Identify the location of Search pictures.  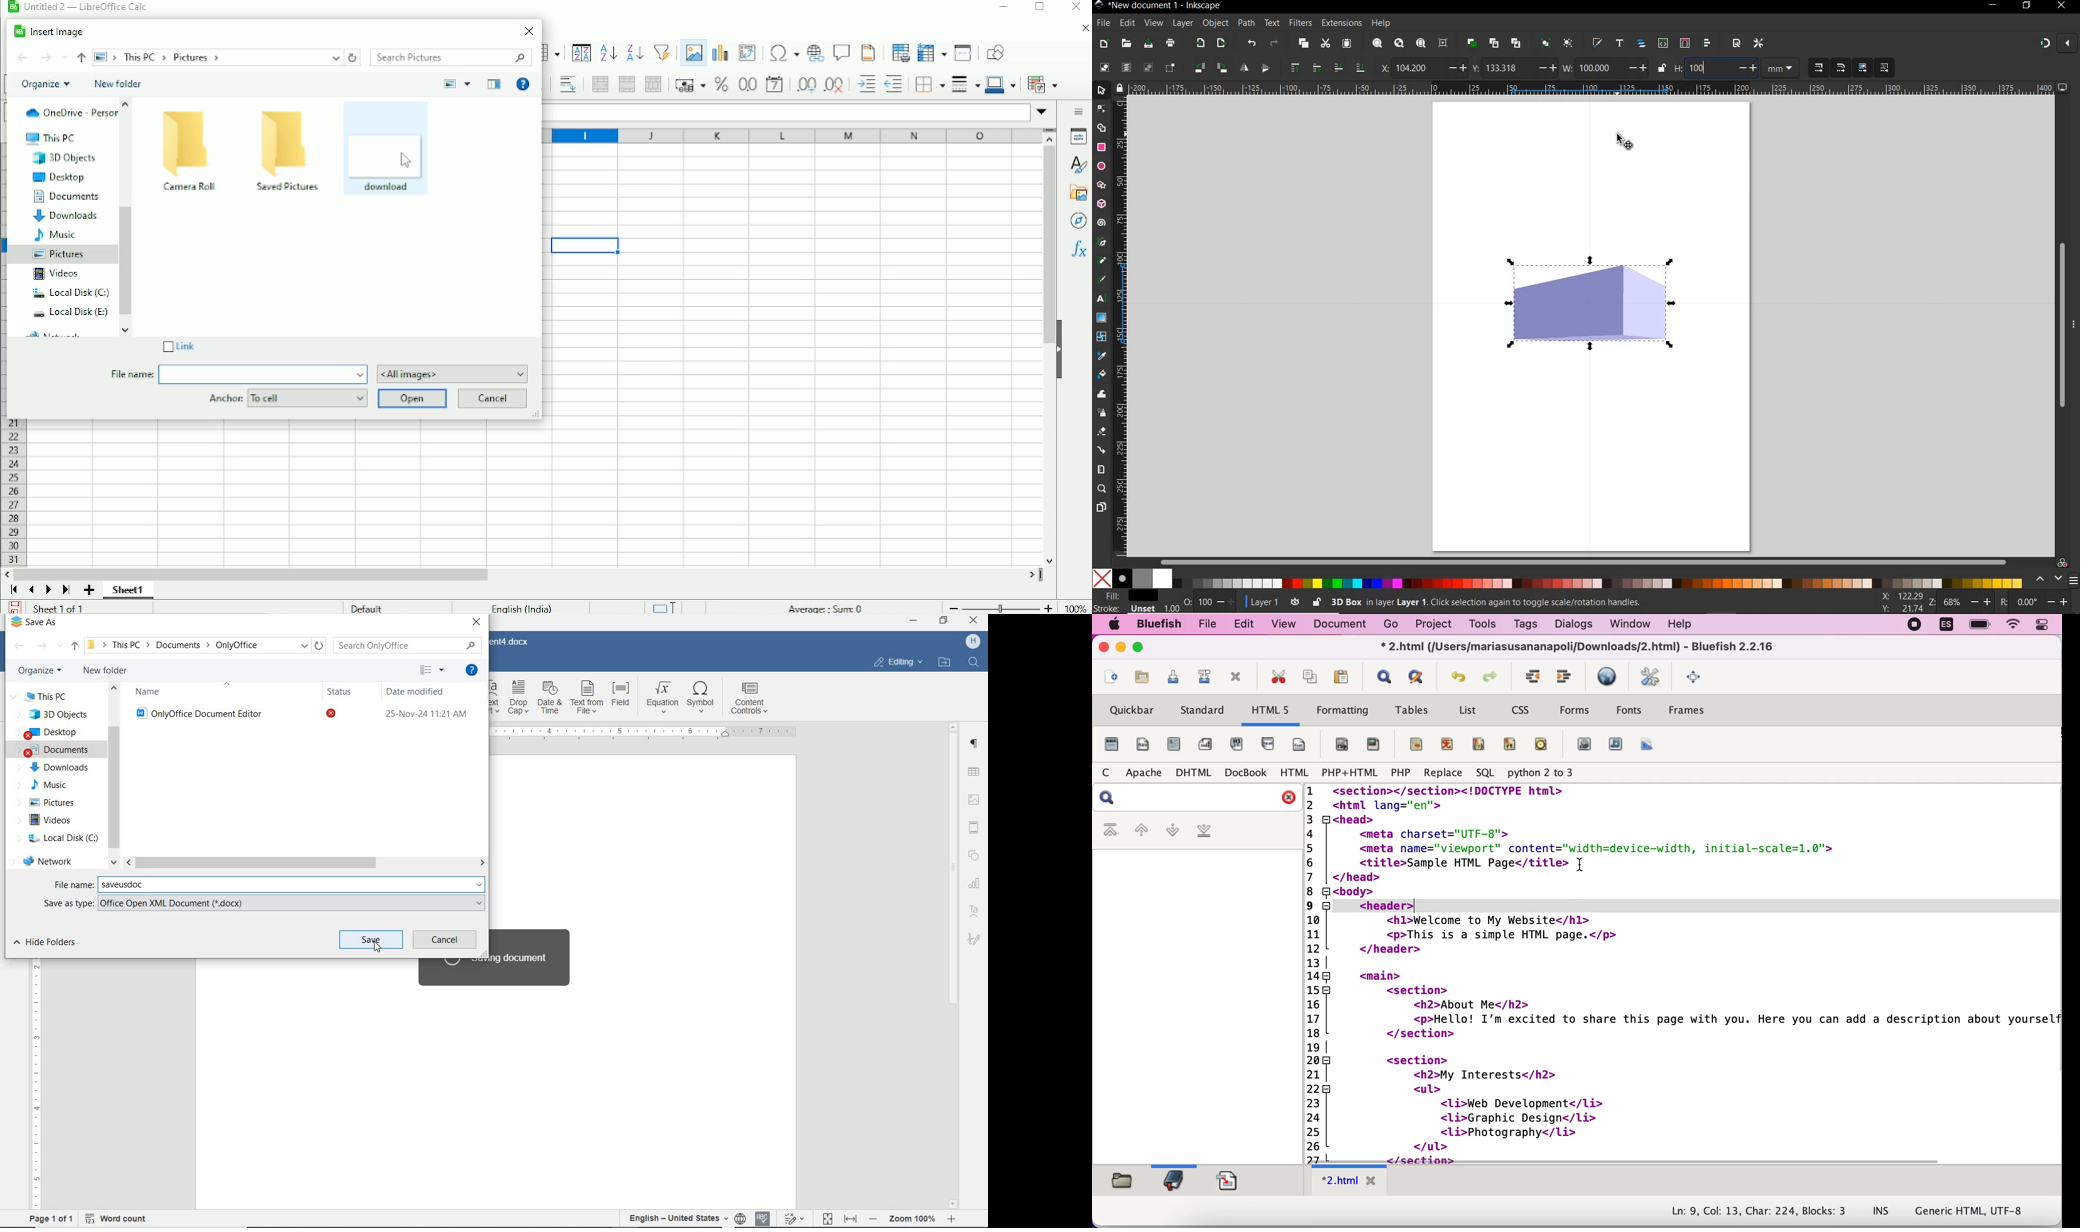
(452, 58).